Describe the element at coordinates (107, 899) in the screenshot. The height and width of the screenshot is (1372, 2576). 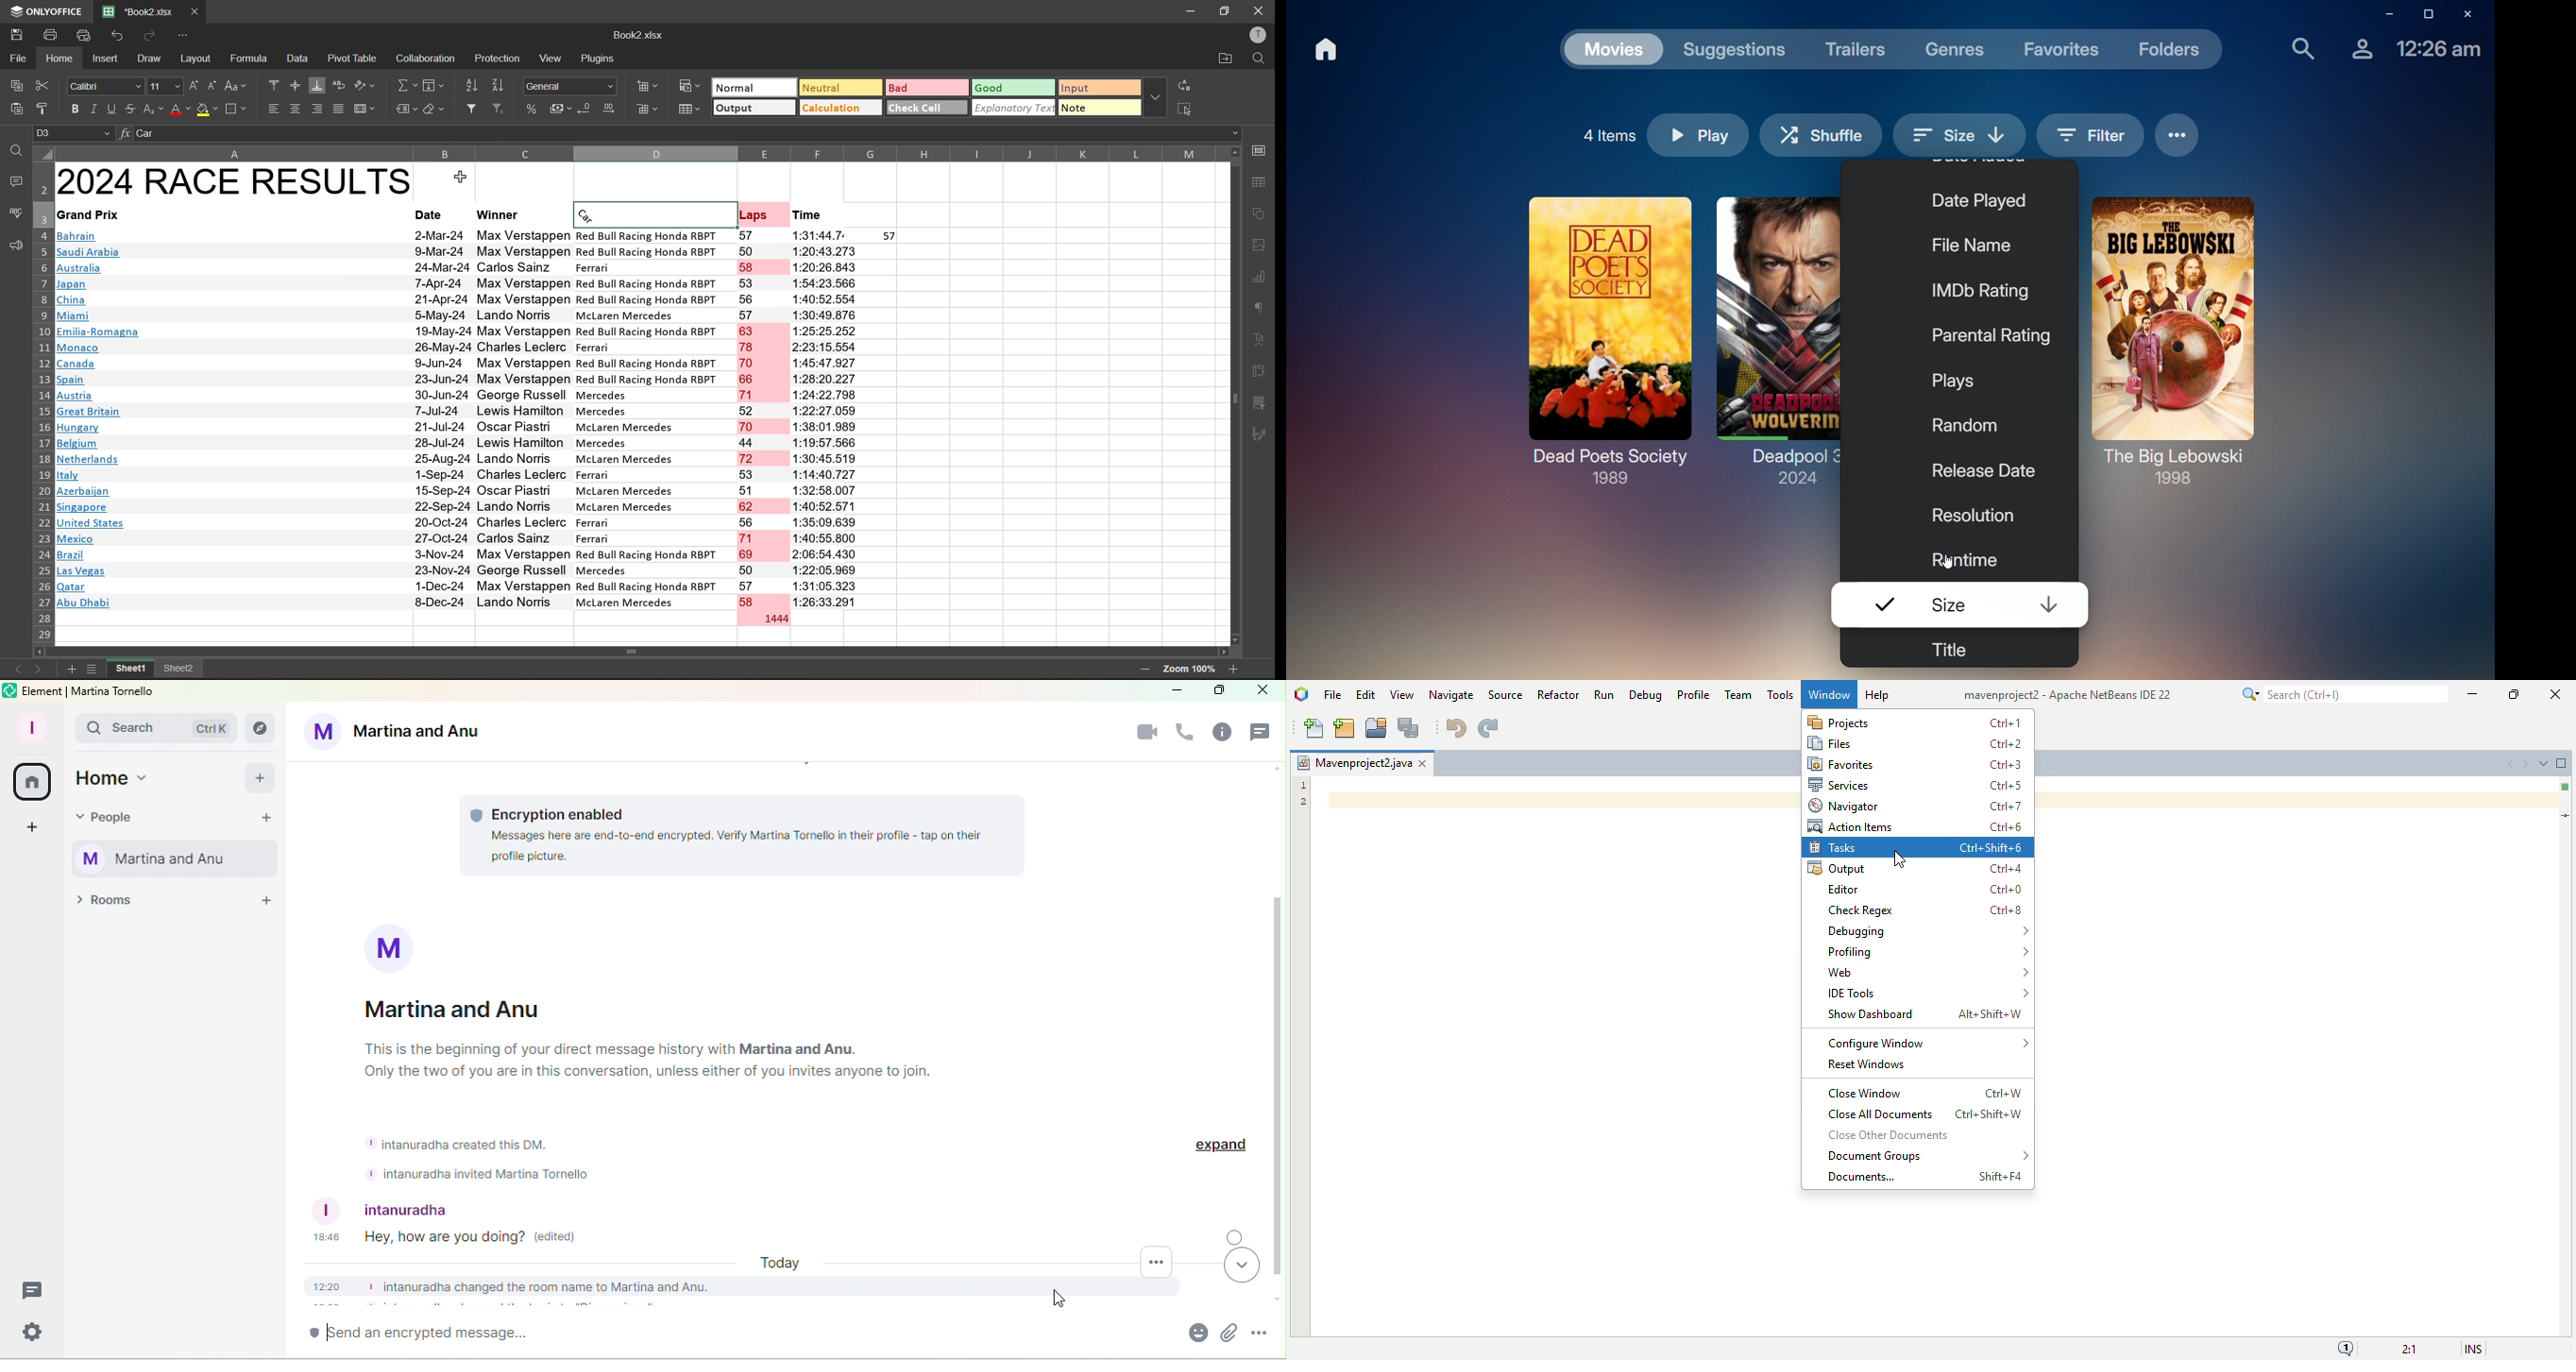
I see `Rooms` at that location.